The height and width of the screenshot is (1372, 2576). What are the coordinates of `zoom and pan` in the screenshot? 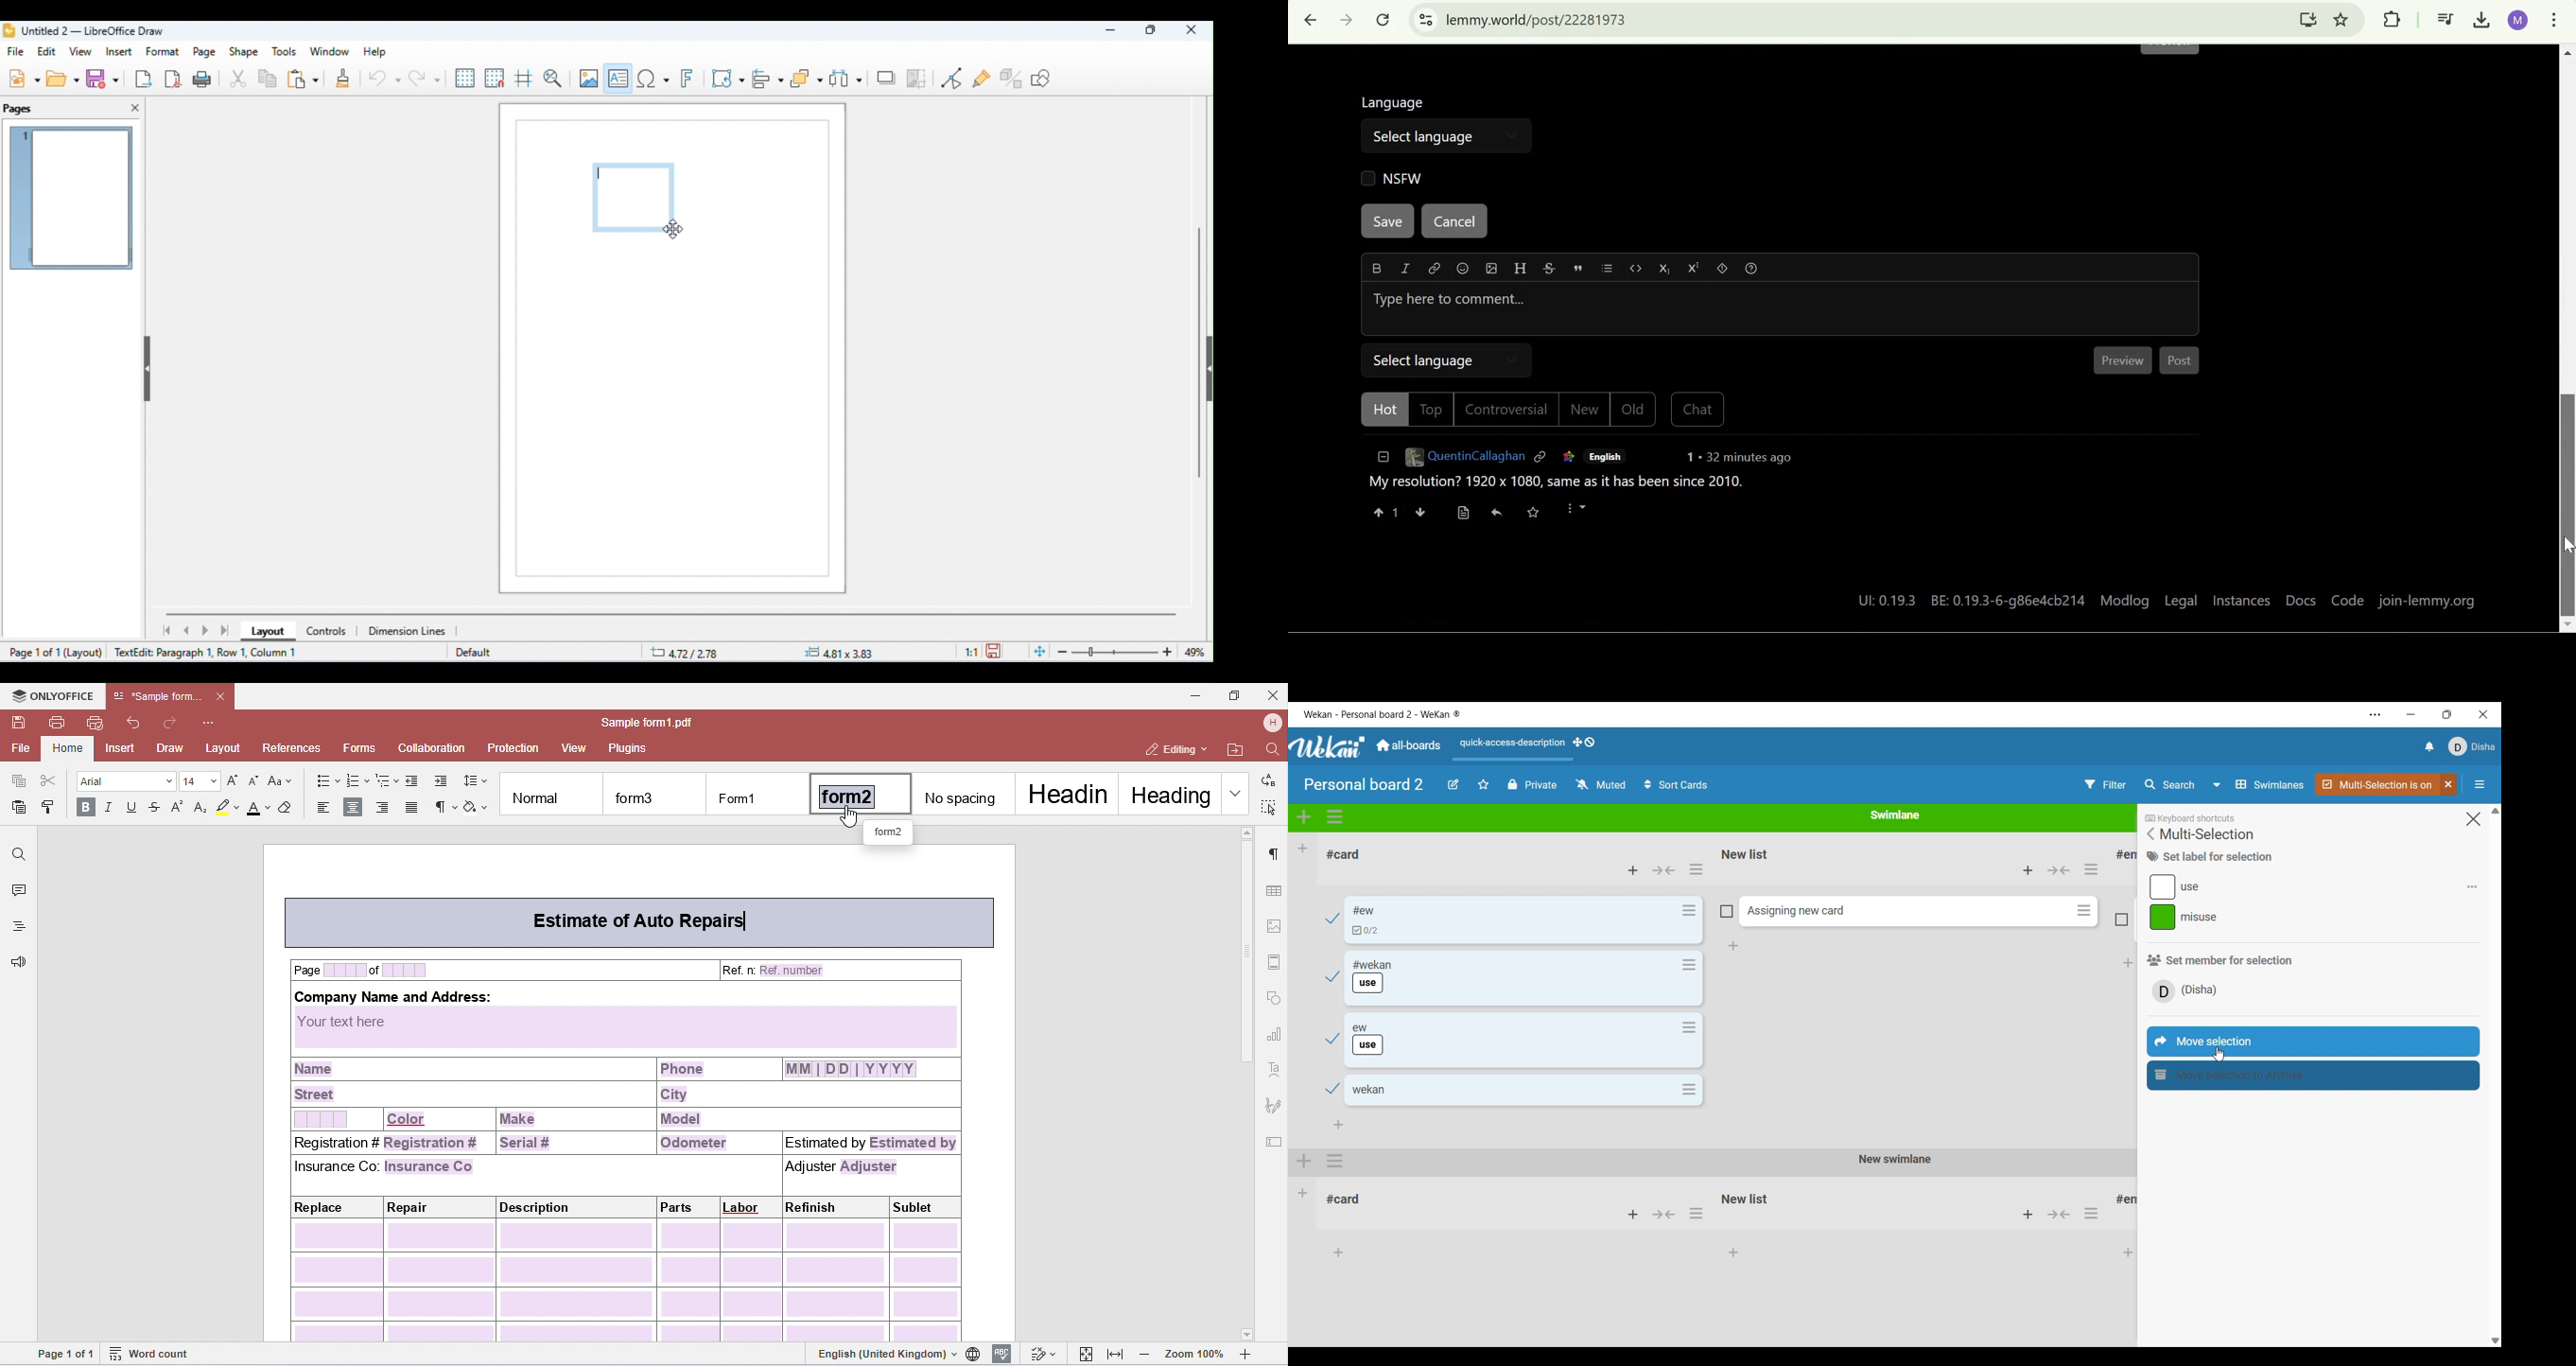 It's located at (553, 78).